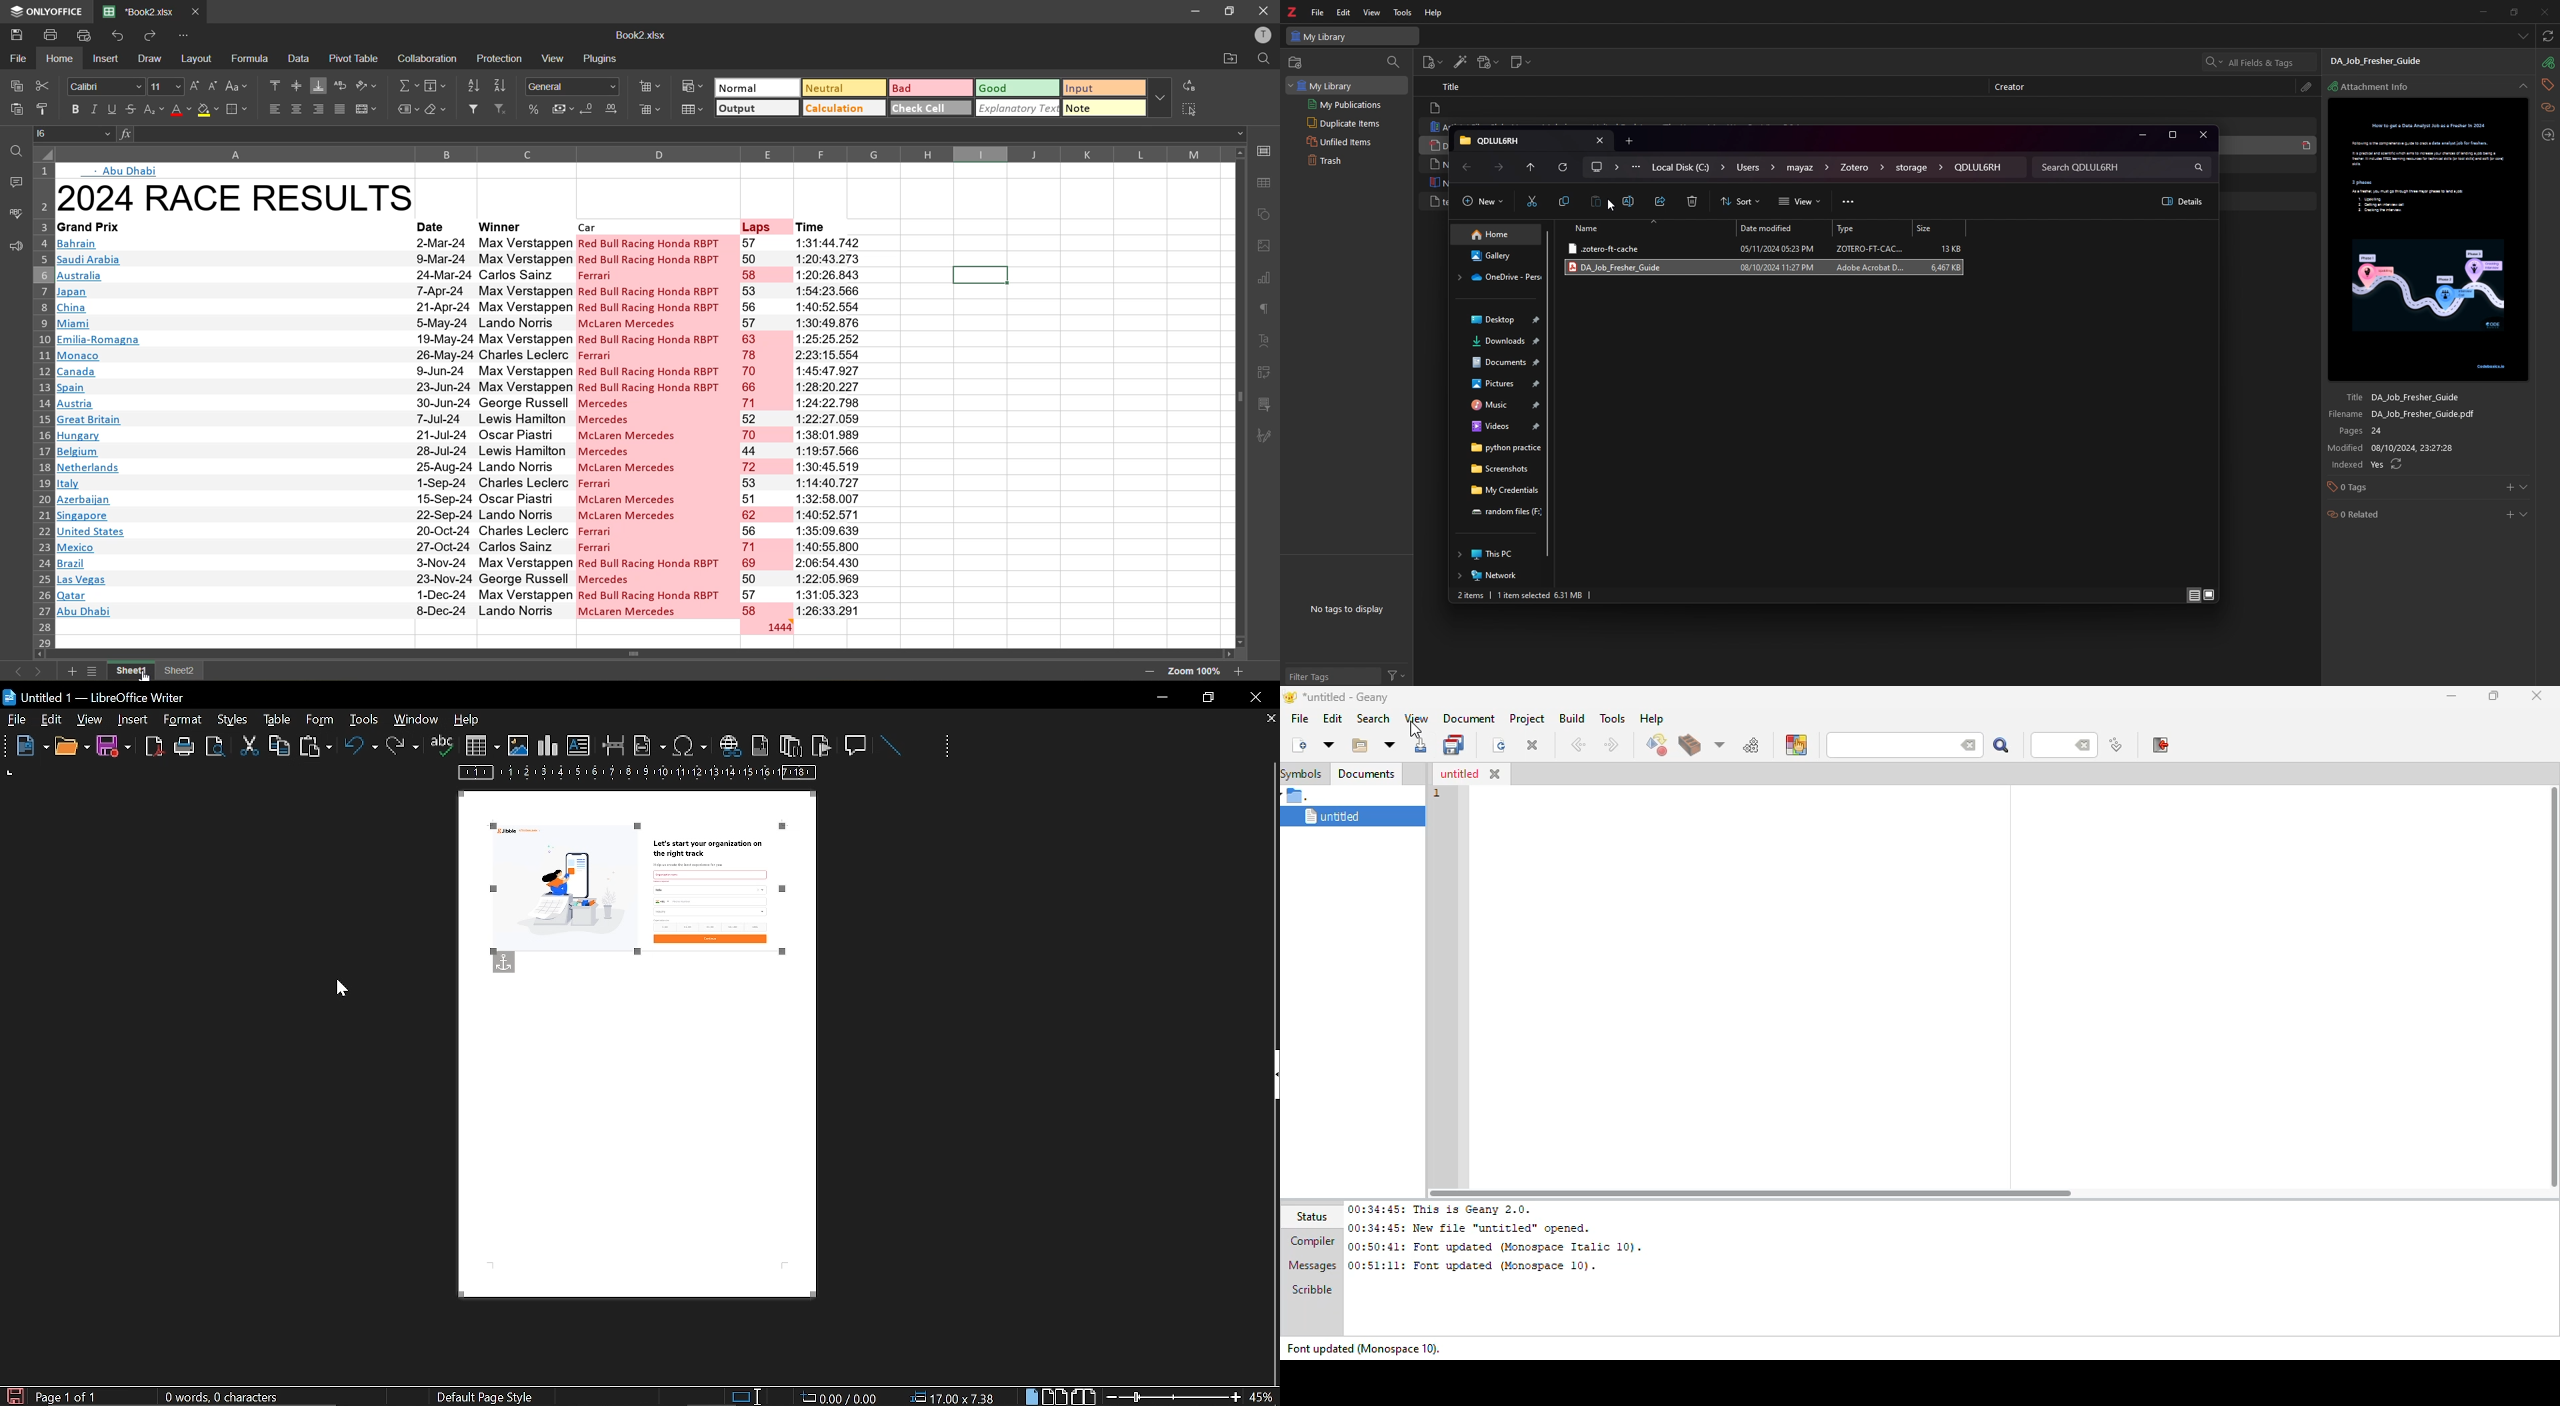  Describe the element at coordinates (1224, 61) in the screenshot. I see `open location` at that location.